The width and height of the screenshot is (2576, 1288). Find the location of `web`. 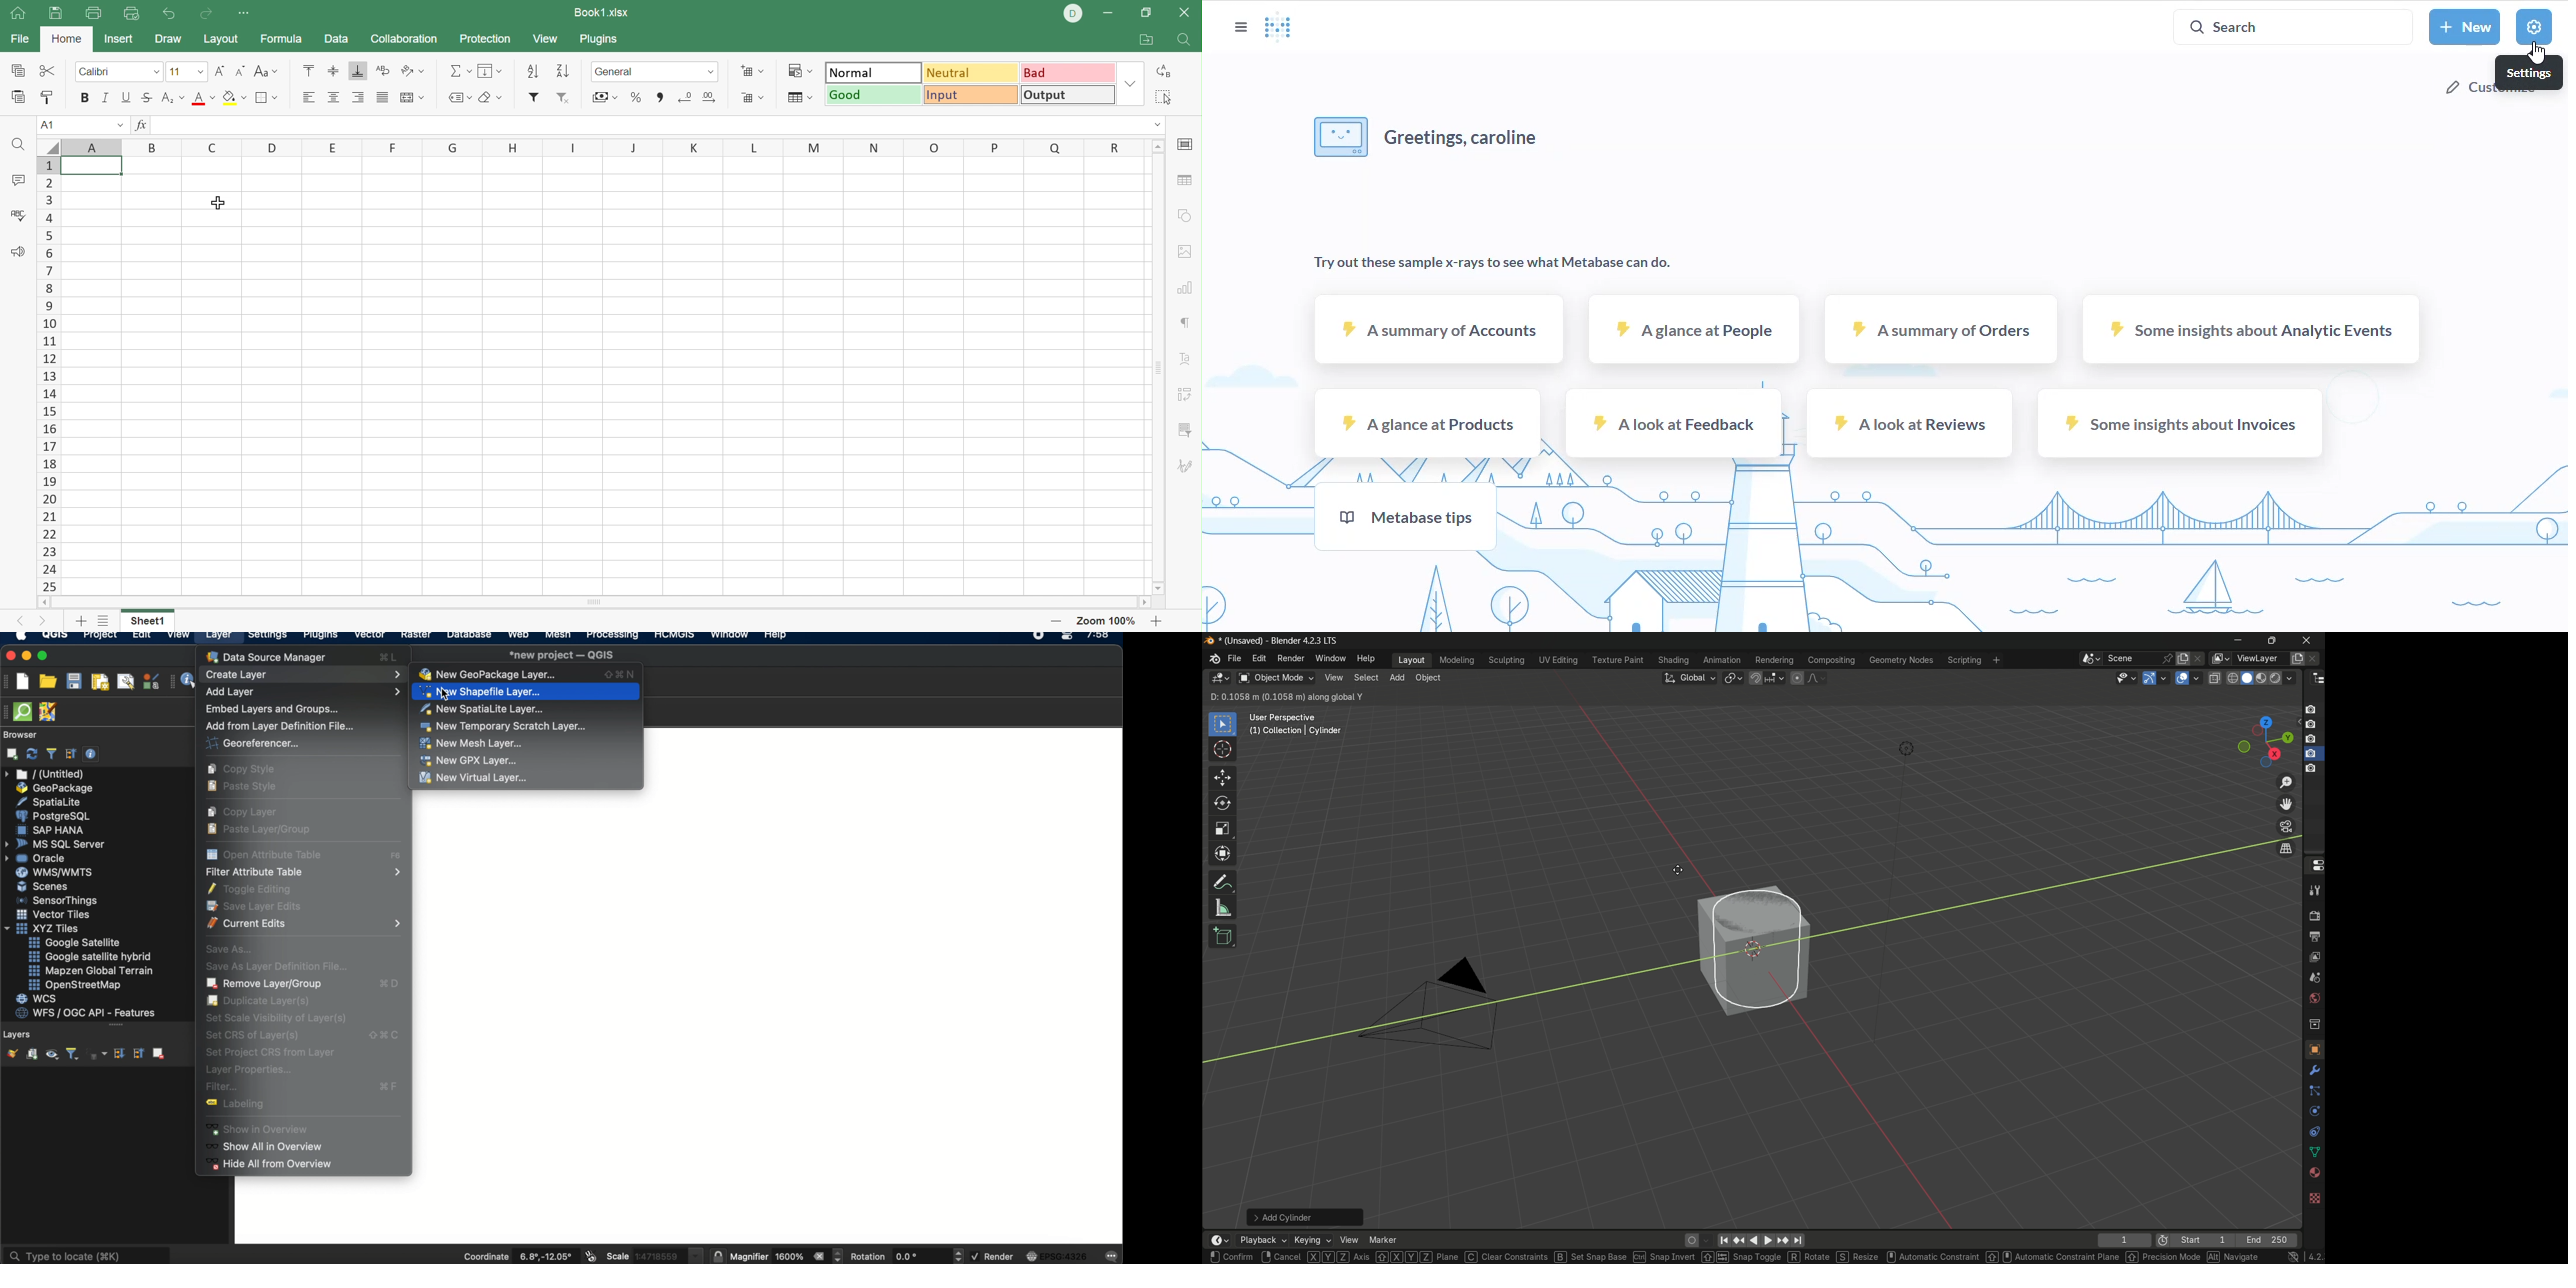

web is located at coordinates (519, 637).